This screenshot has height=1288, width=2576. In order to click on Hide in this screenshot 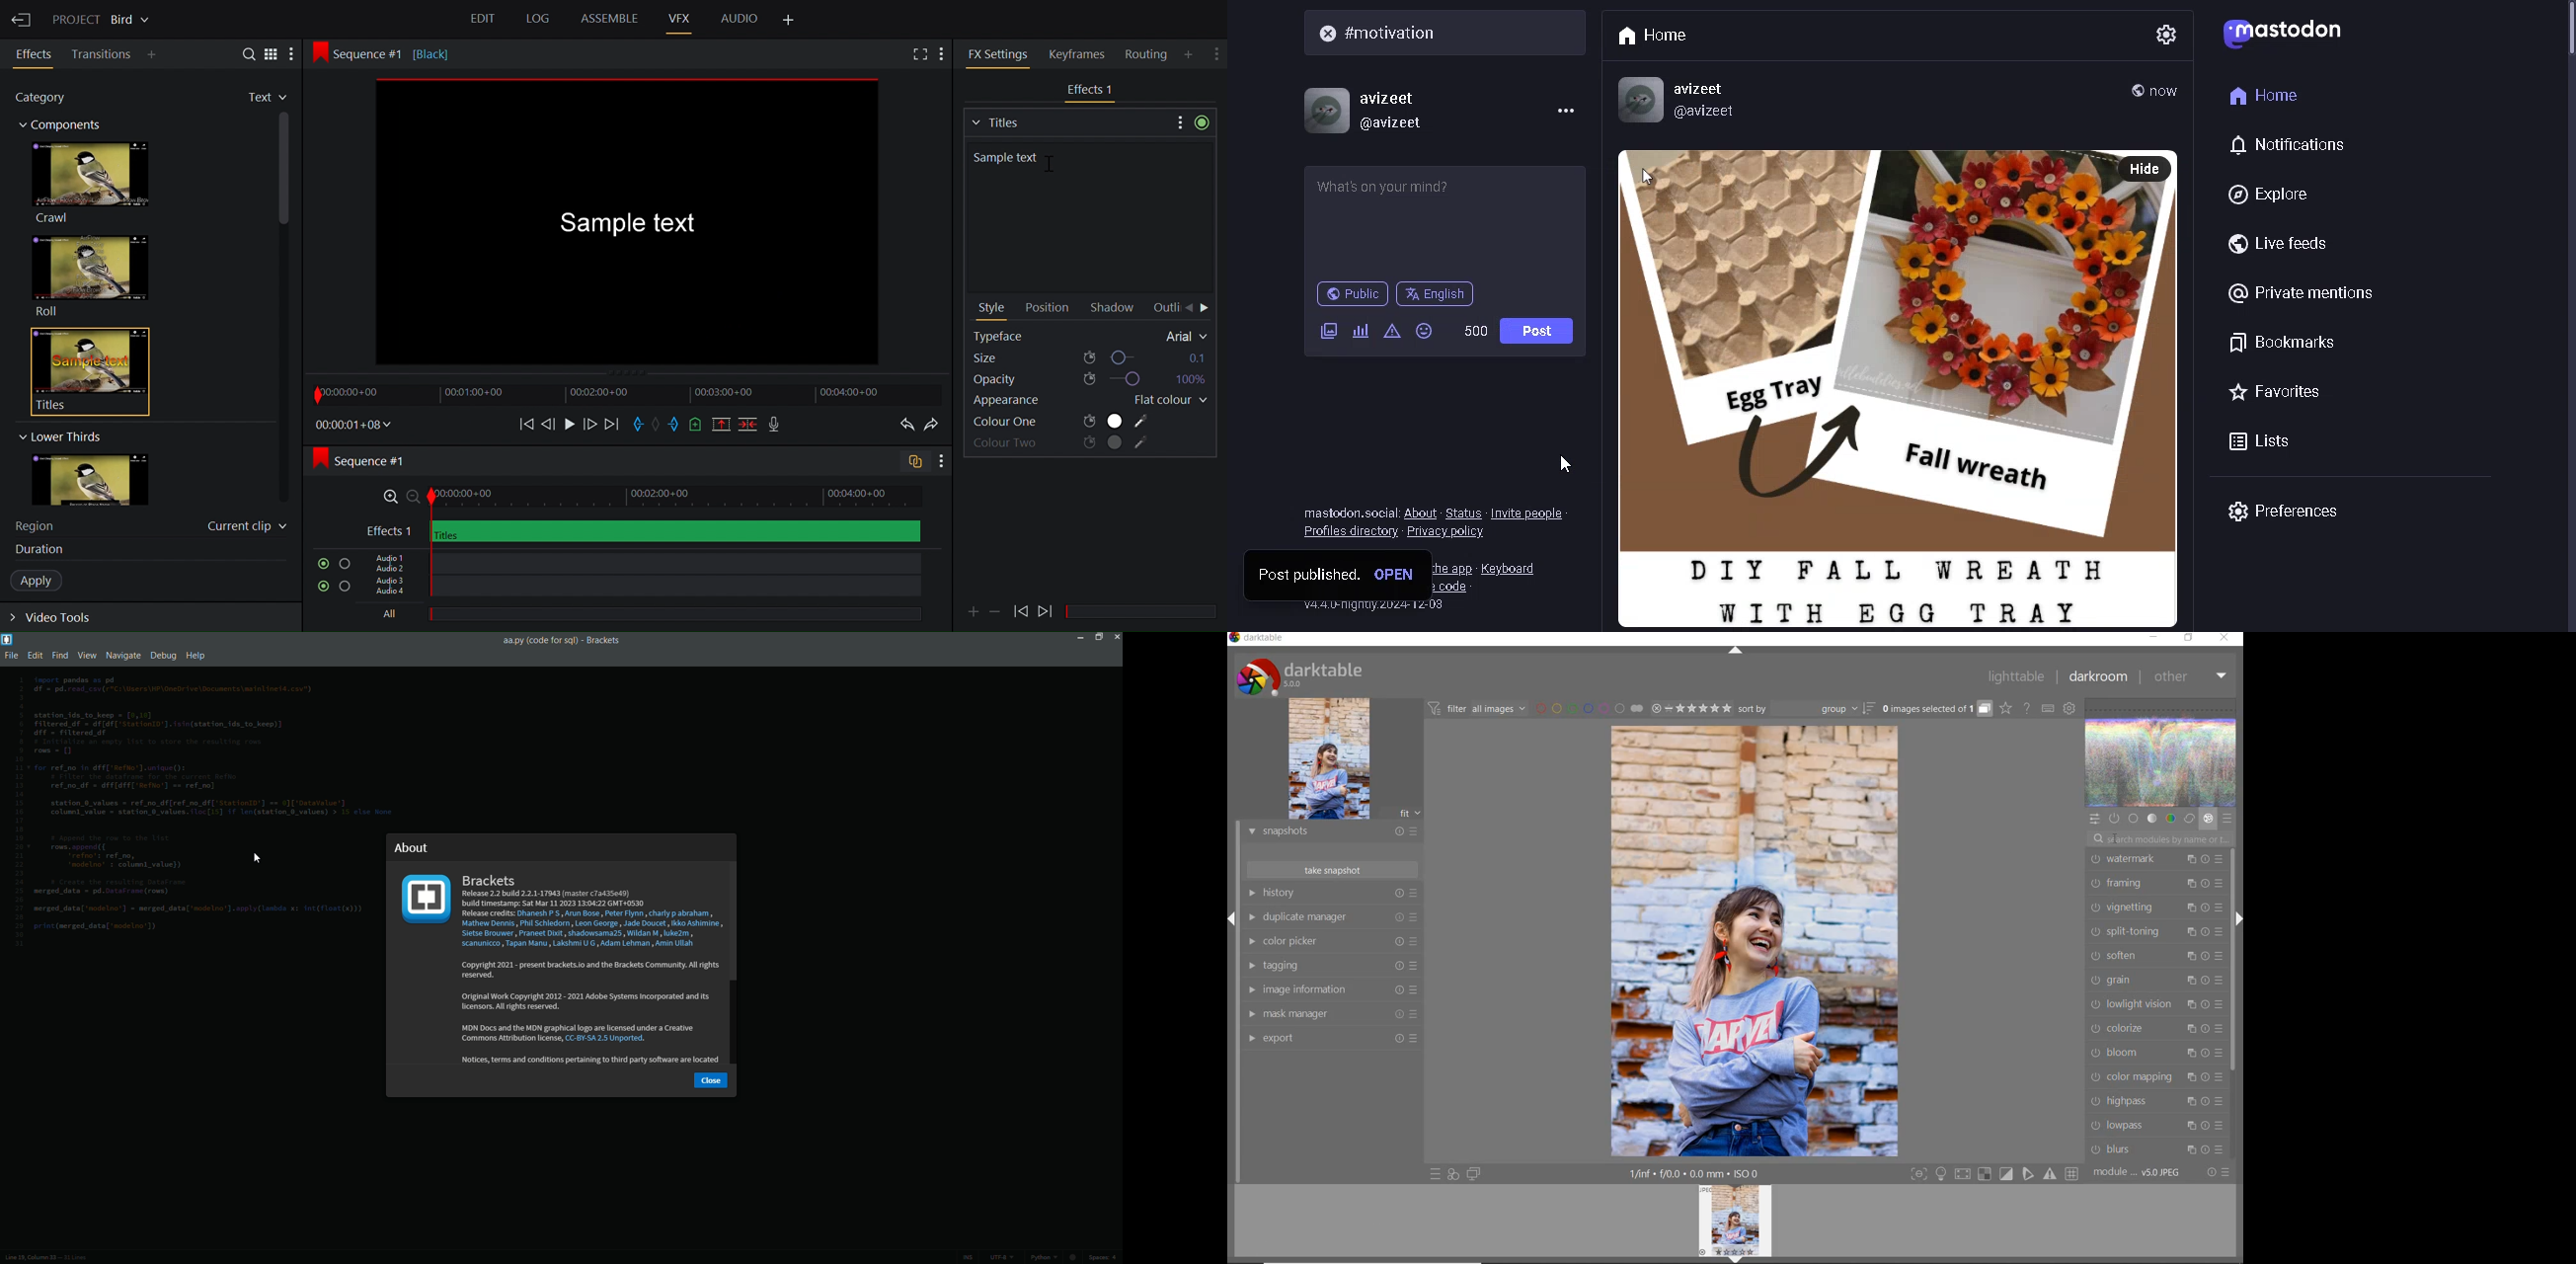, I will do `click(2147, 168)`.